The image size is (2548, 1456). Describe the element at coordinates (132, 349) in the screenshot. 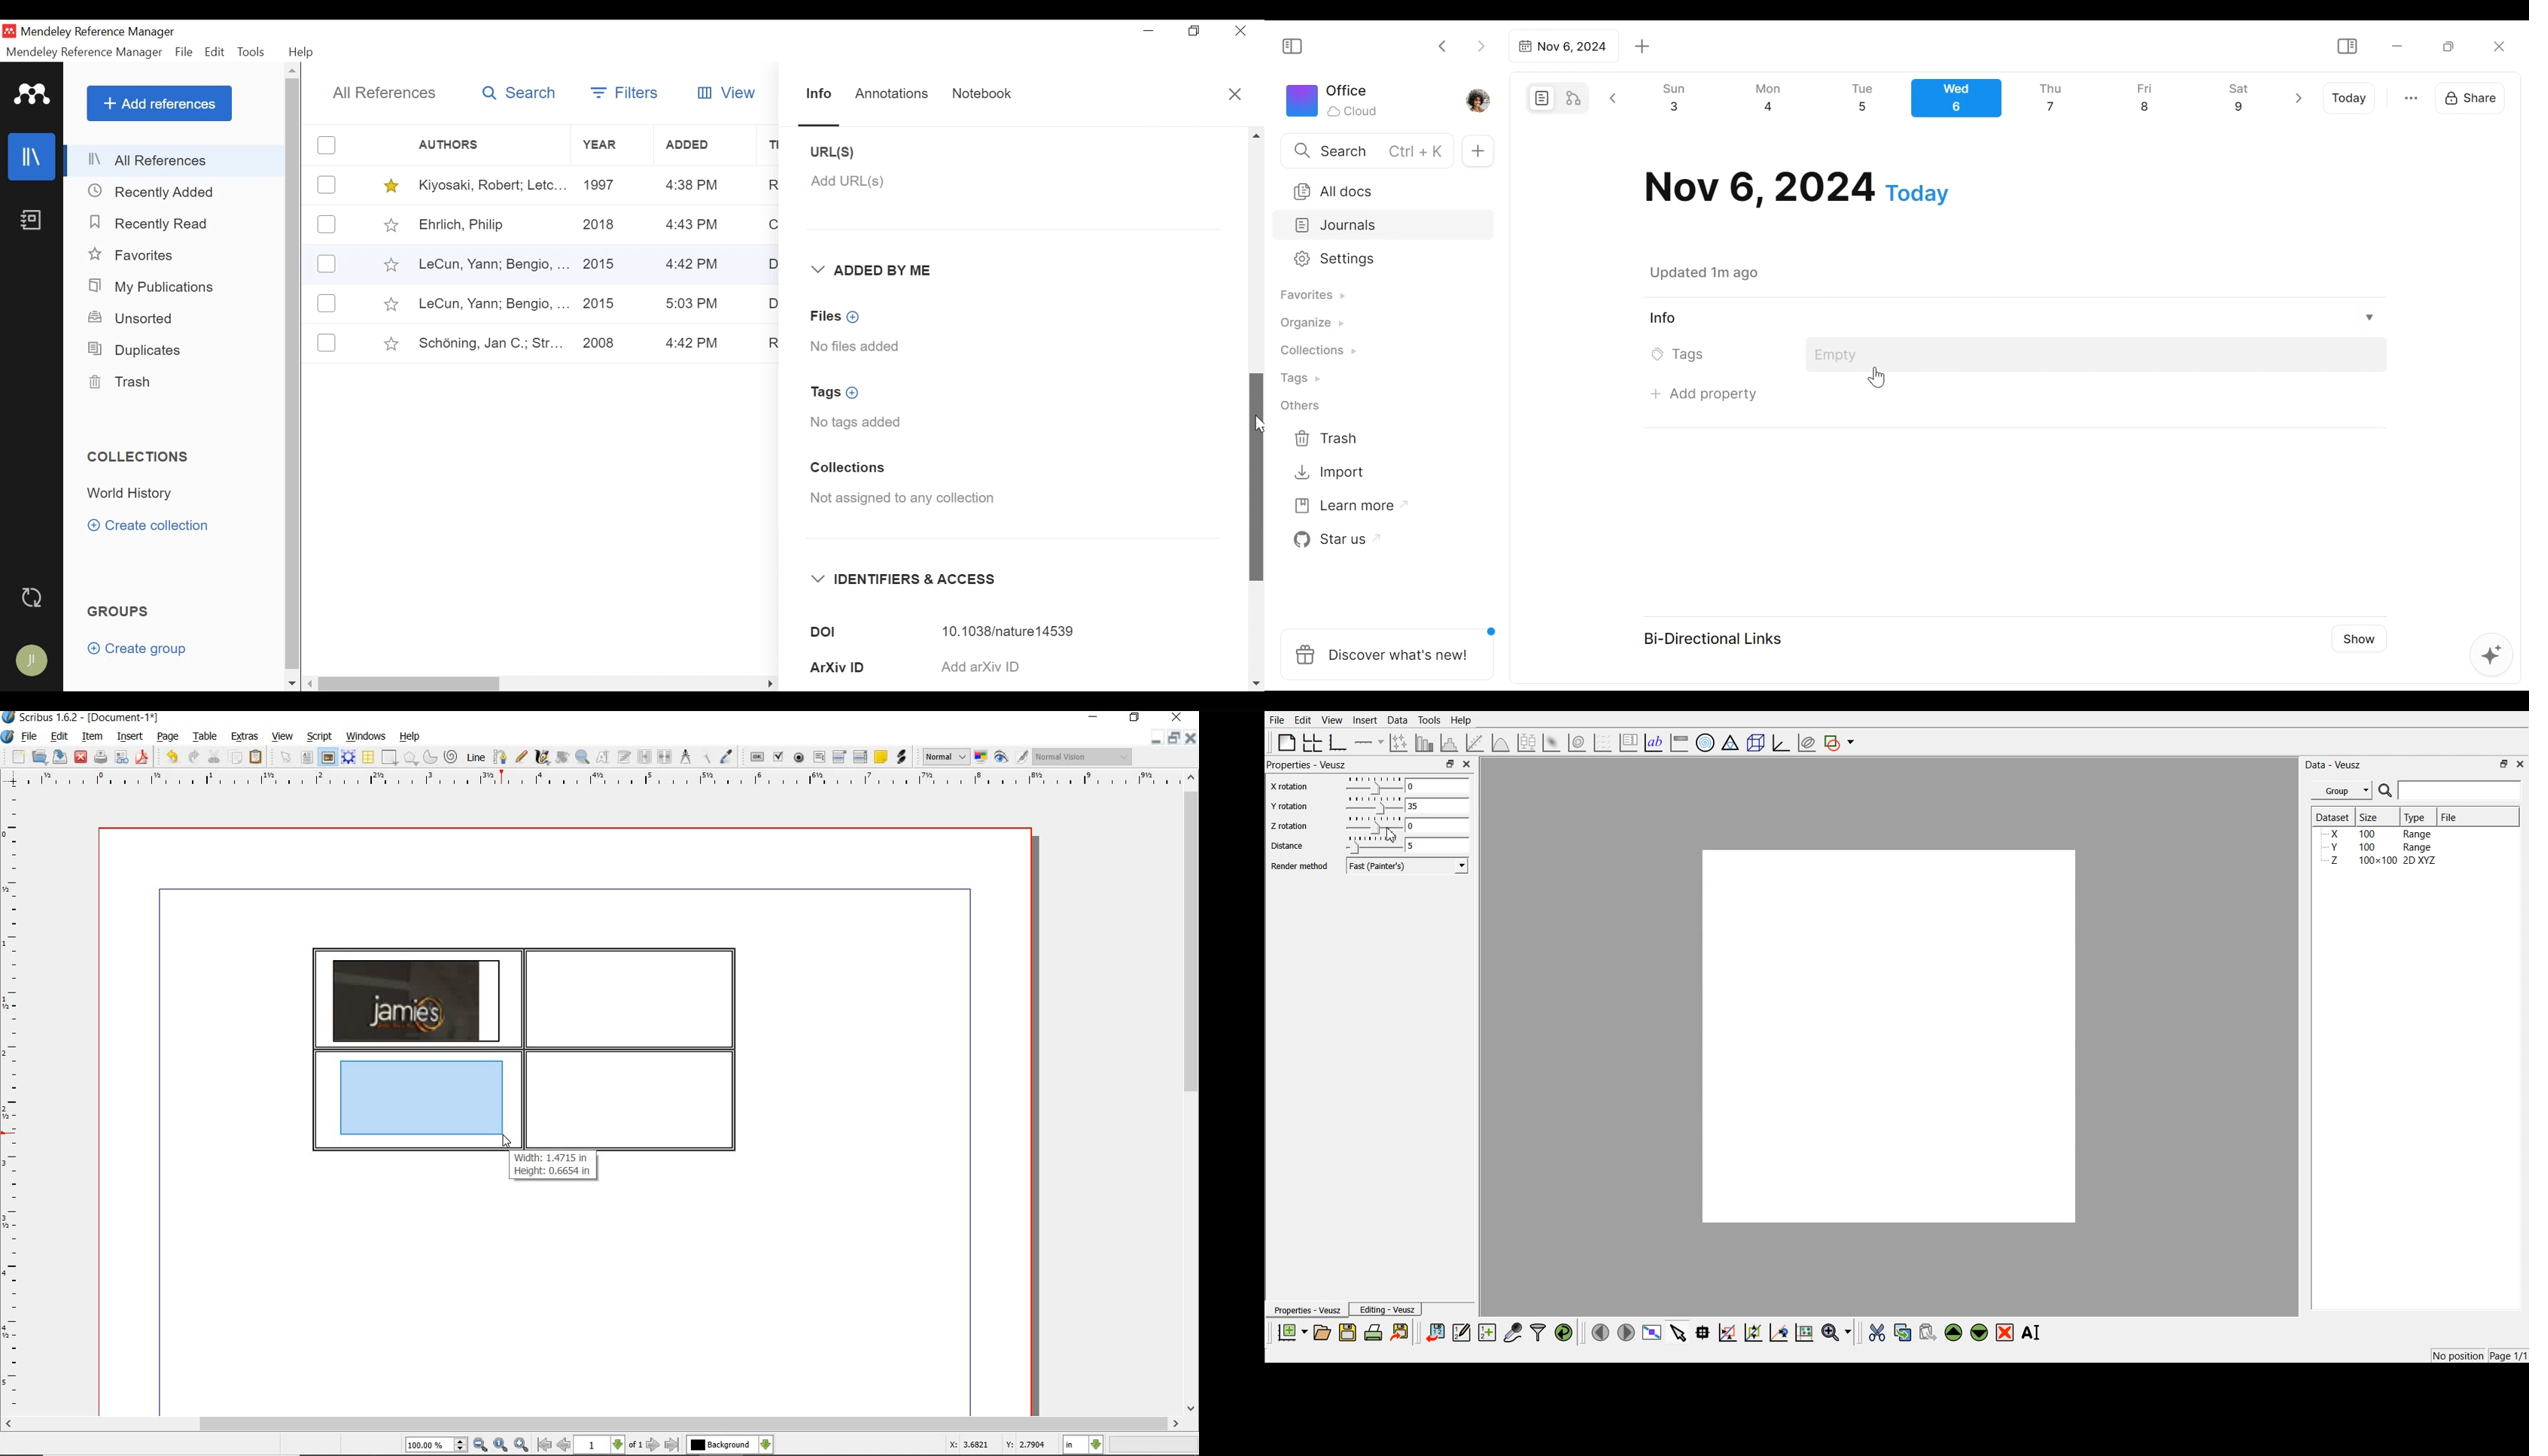

I see `Duplicates` at that location.